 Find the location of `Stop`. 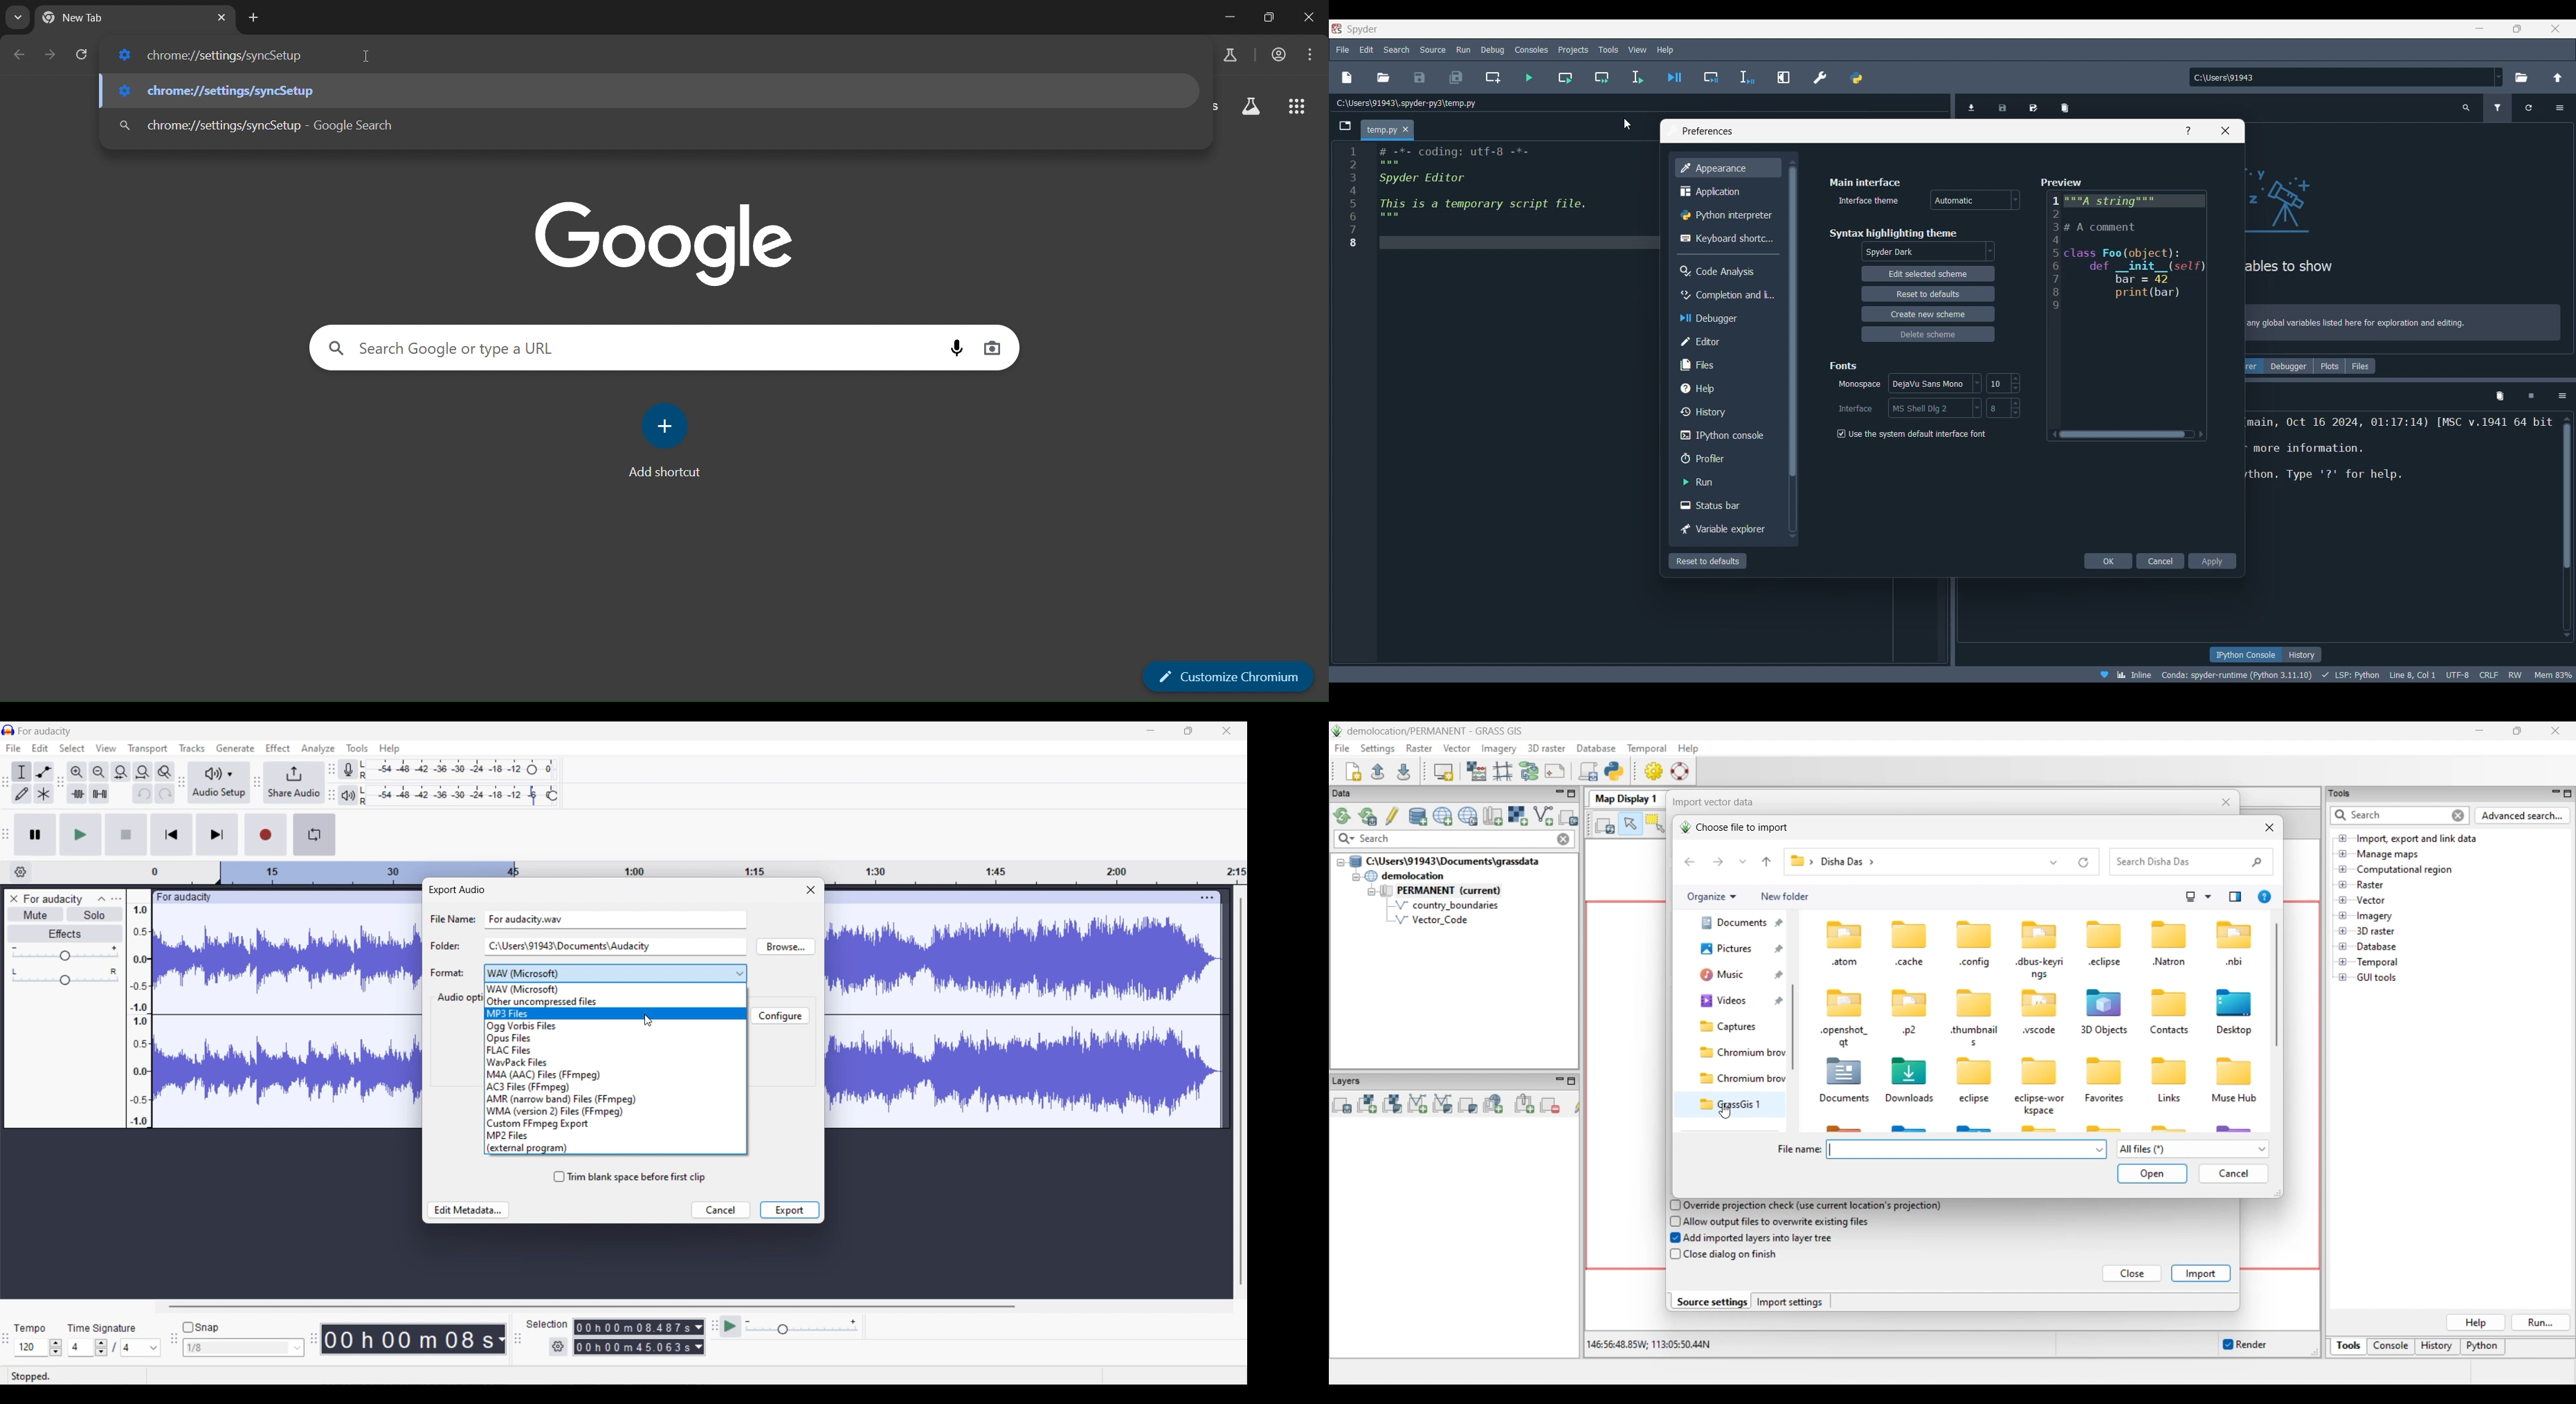

Stop is located at coordinates (126, 834).